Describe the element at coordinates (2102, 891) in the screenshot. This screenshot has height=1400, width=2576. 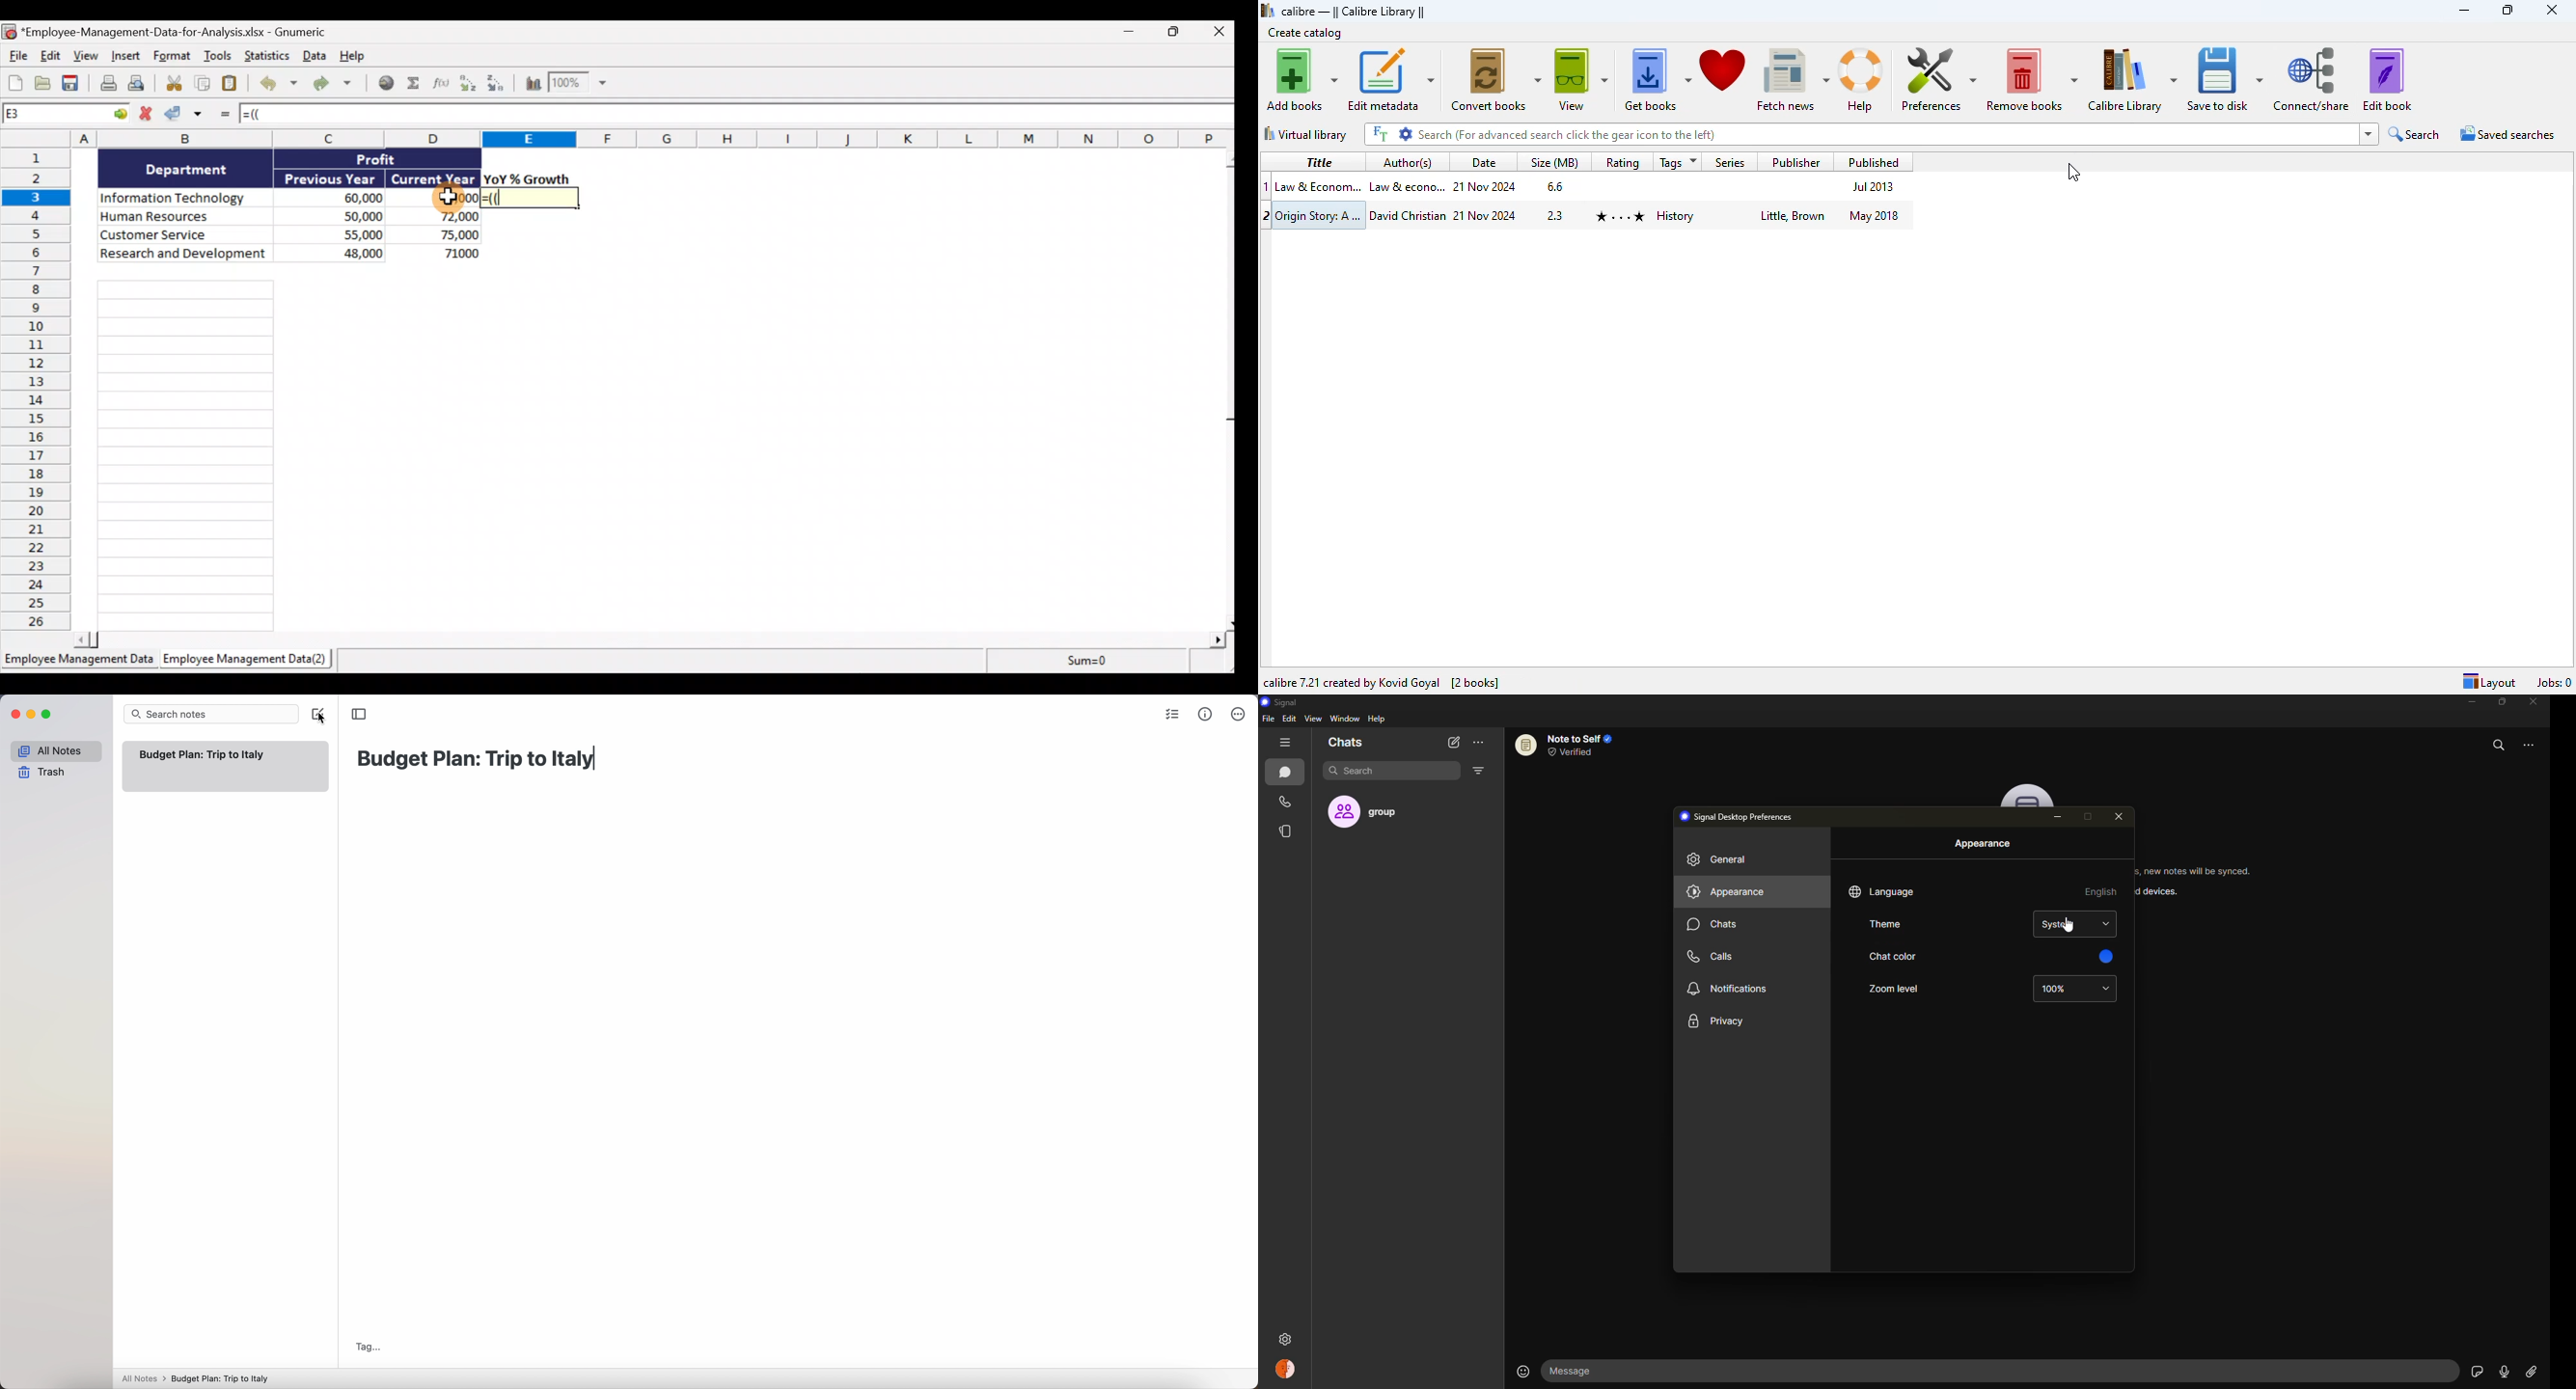
I see `english` at that location.